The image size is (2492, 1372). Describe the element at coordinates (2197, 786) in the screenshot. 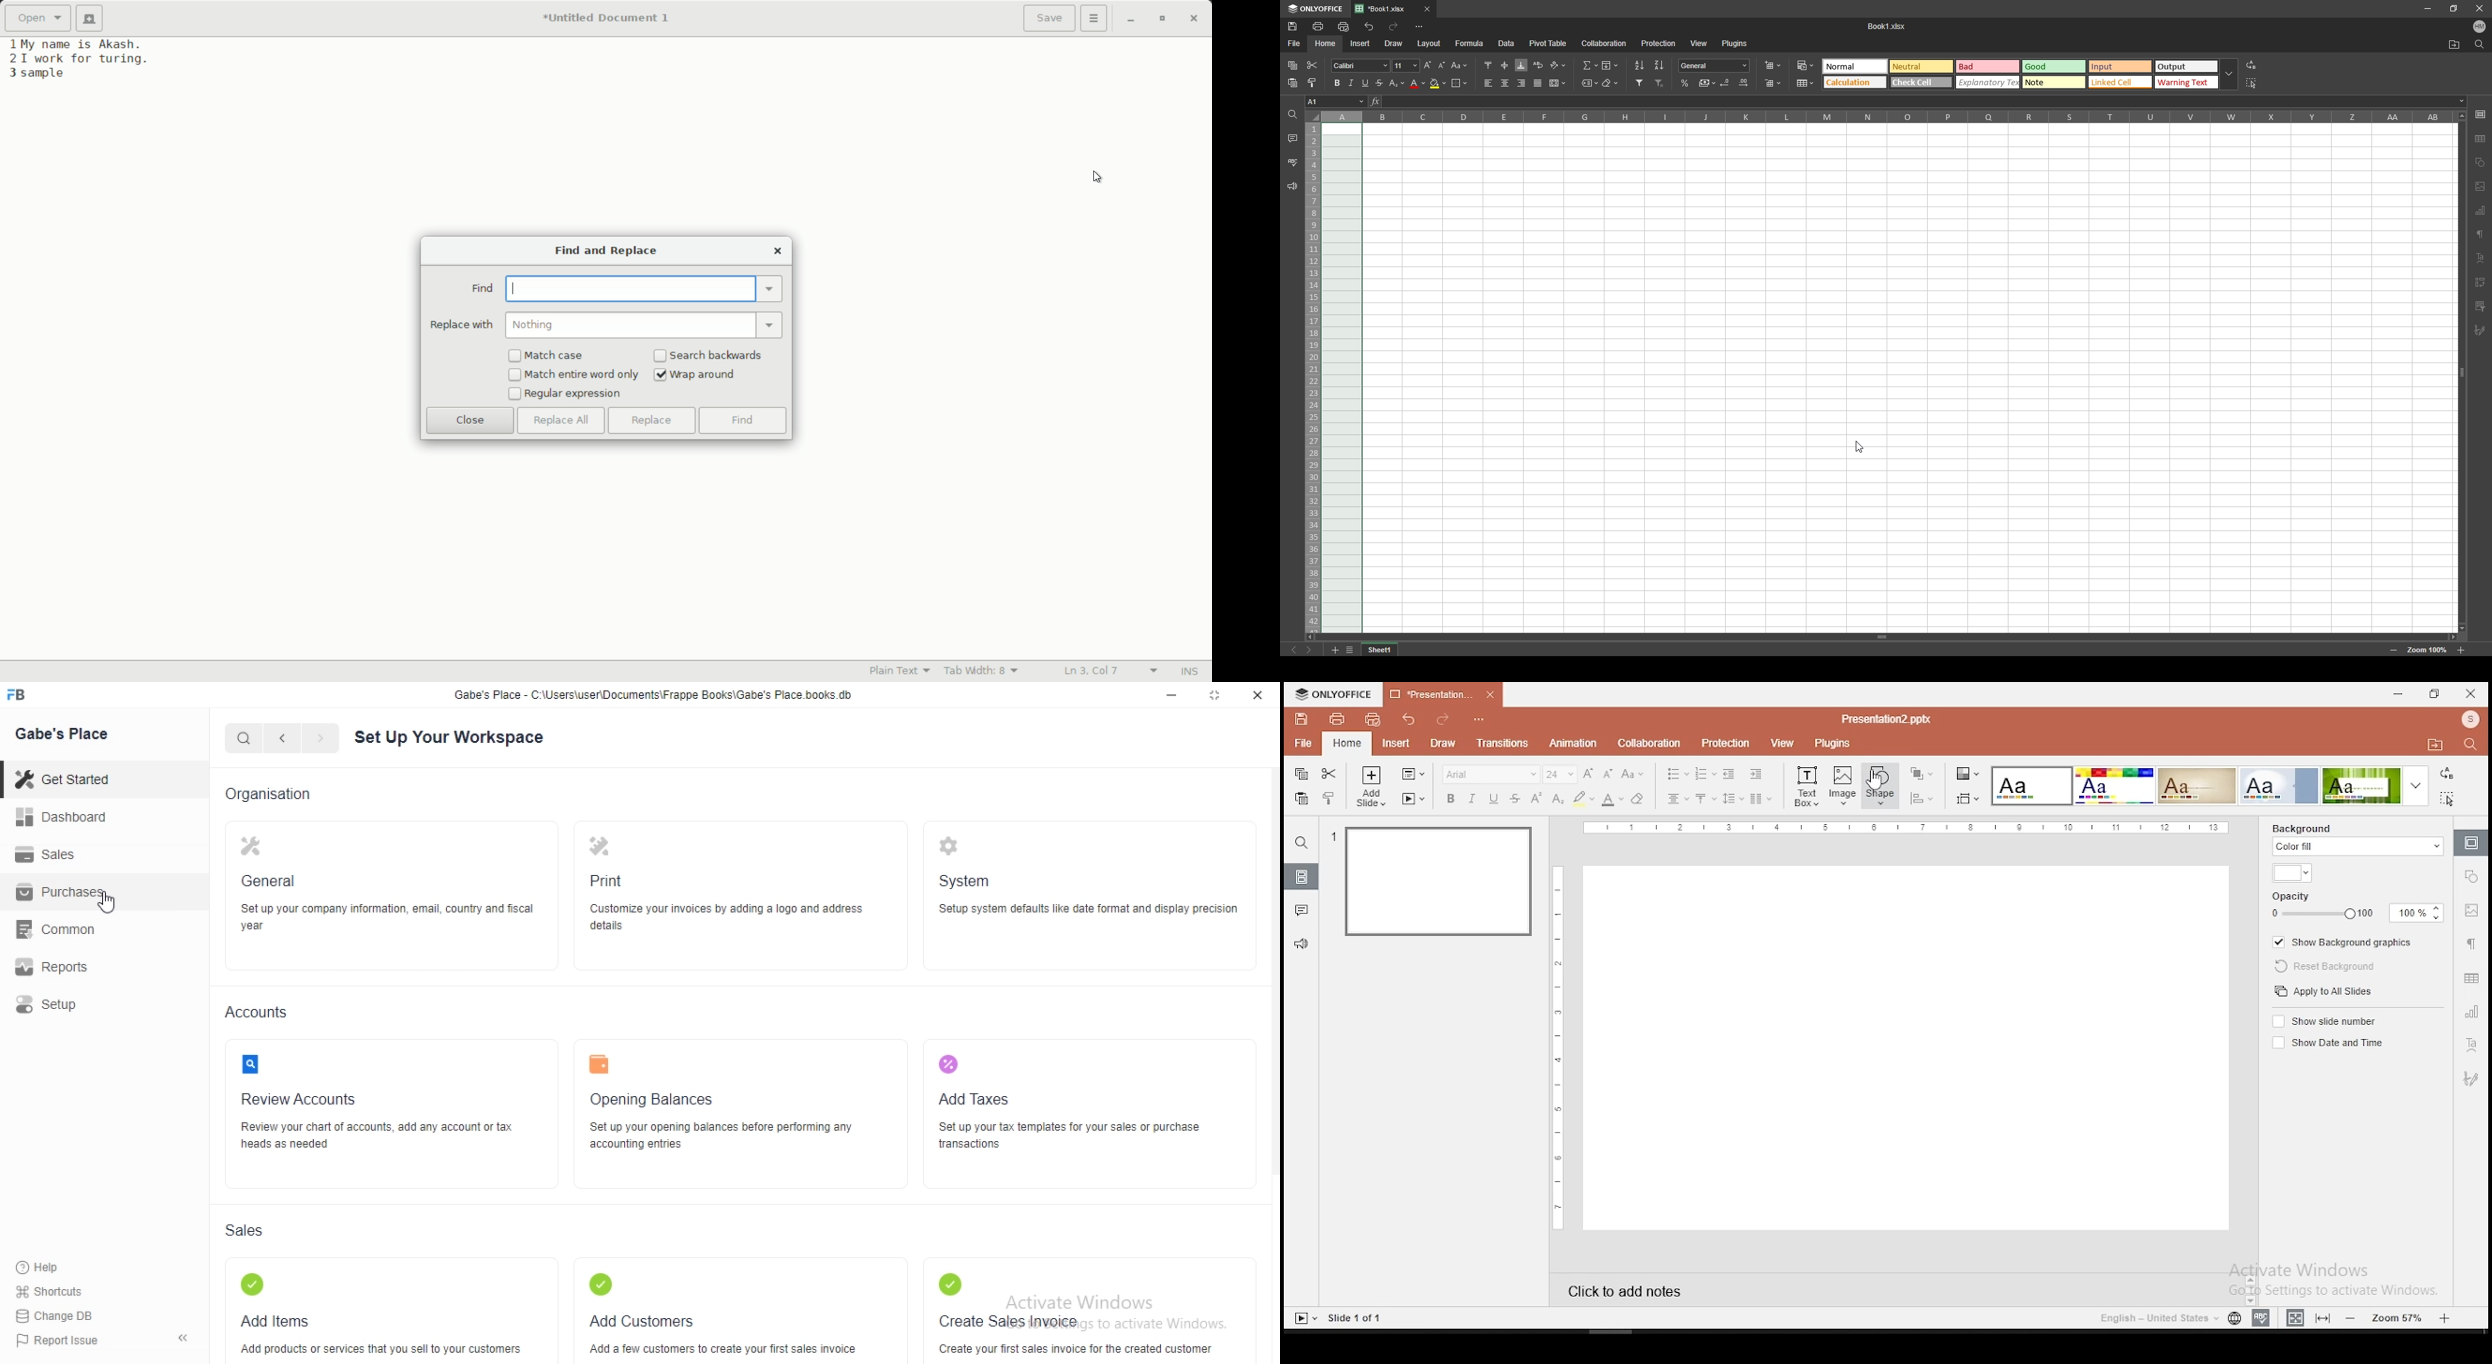

I see `theme` at that location.